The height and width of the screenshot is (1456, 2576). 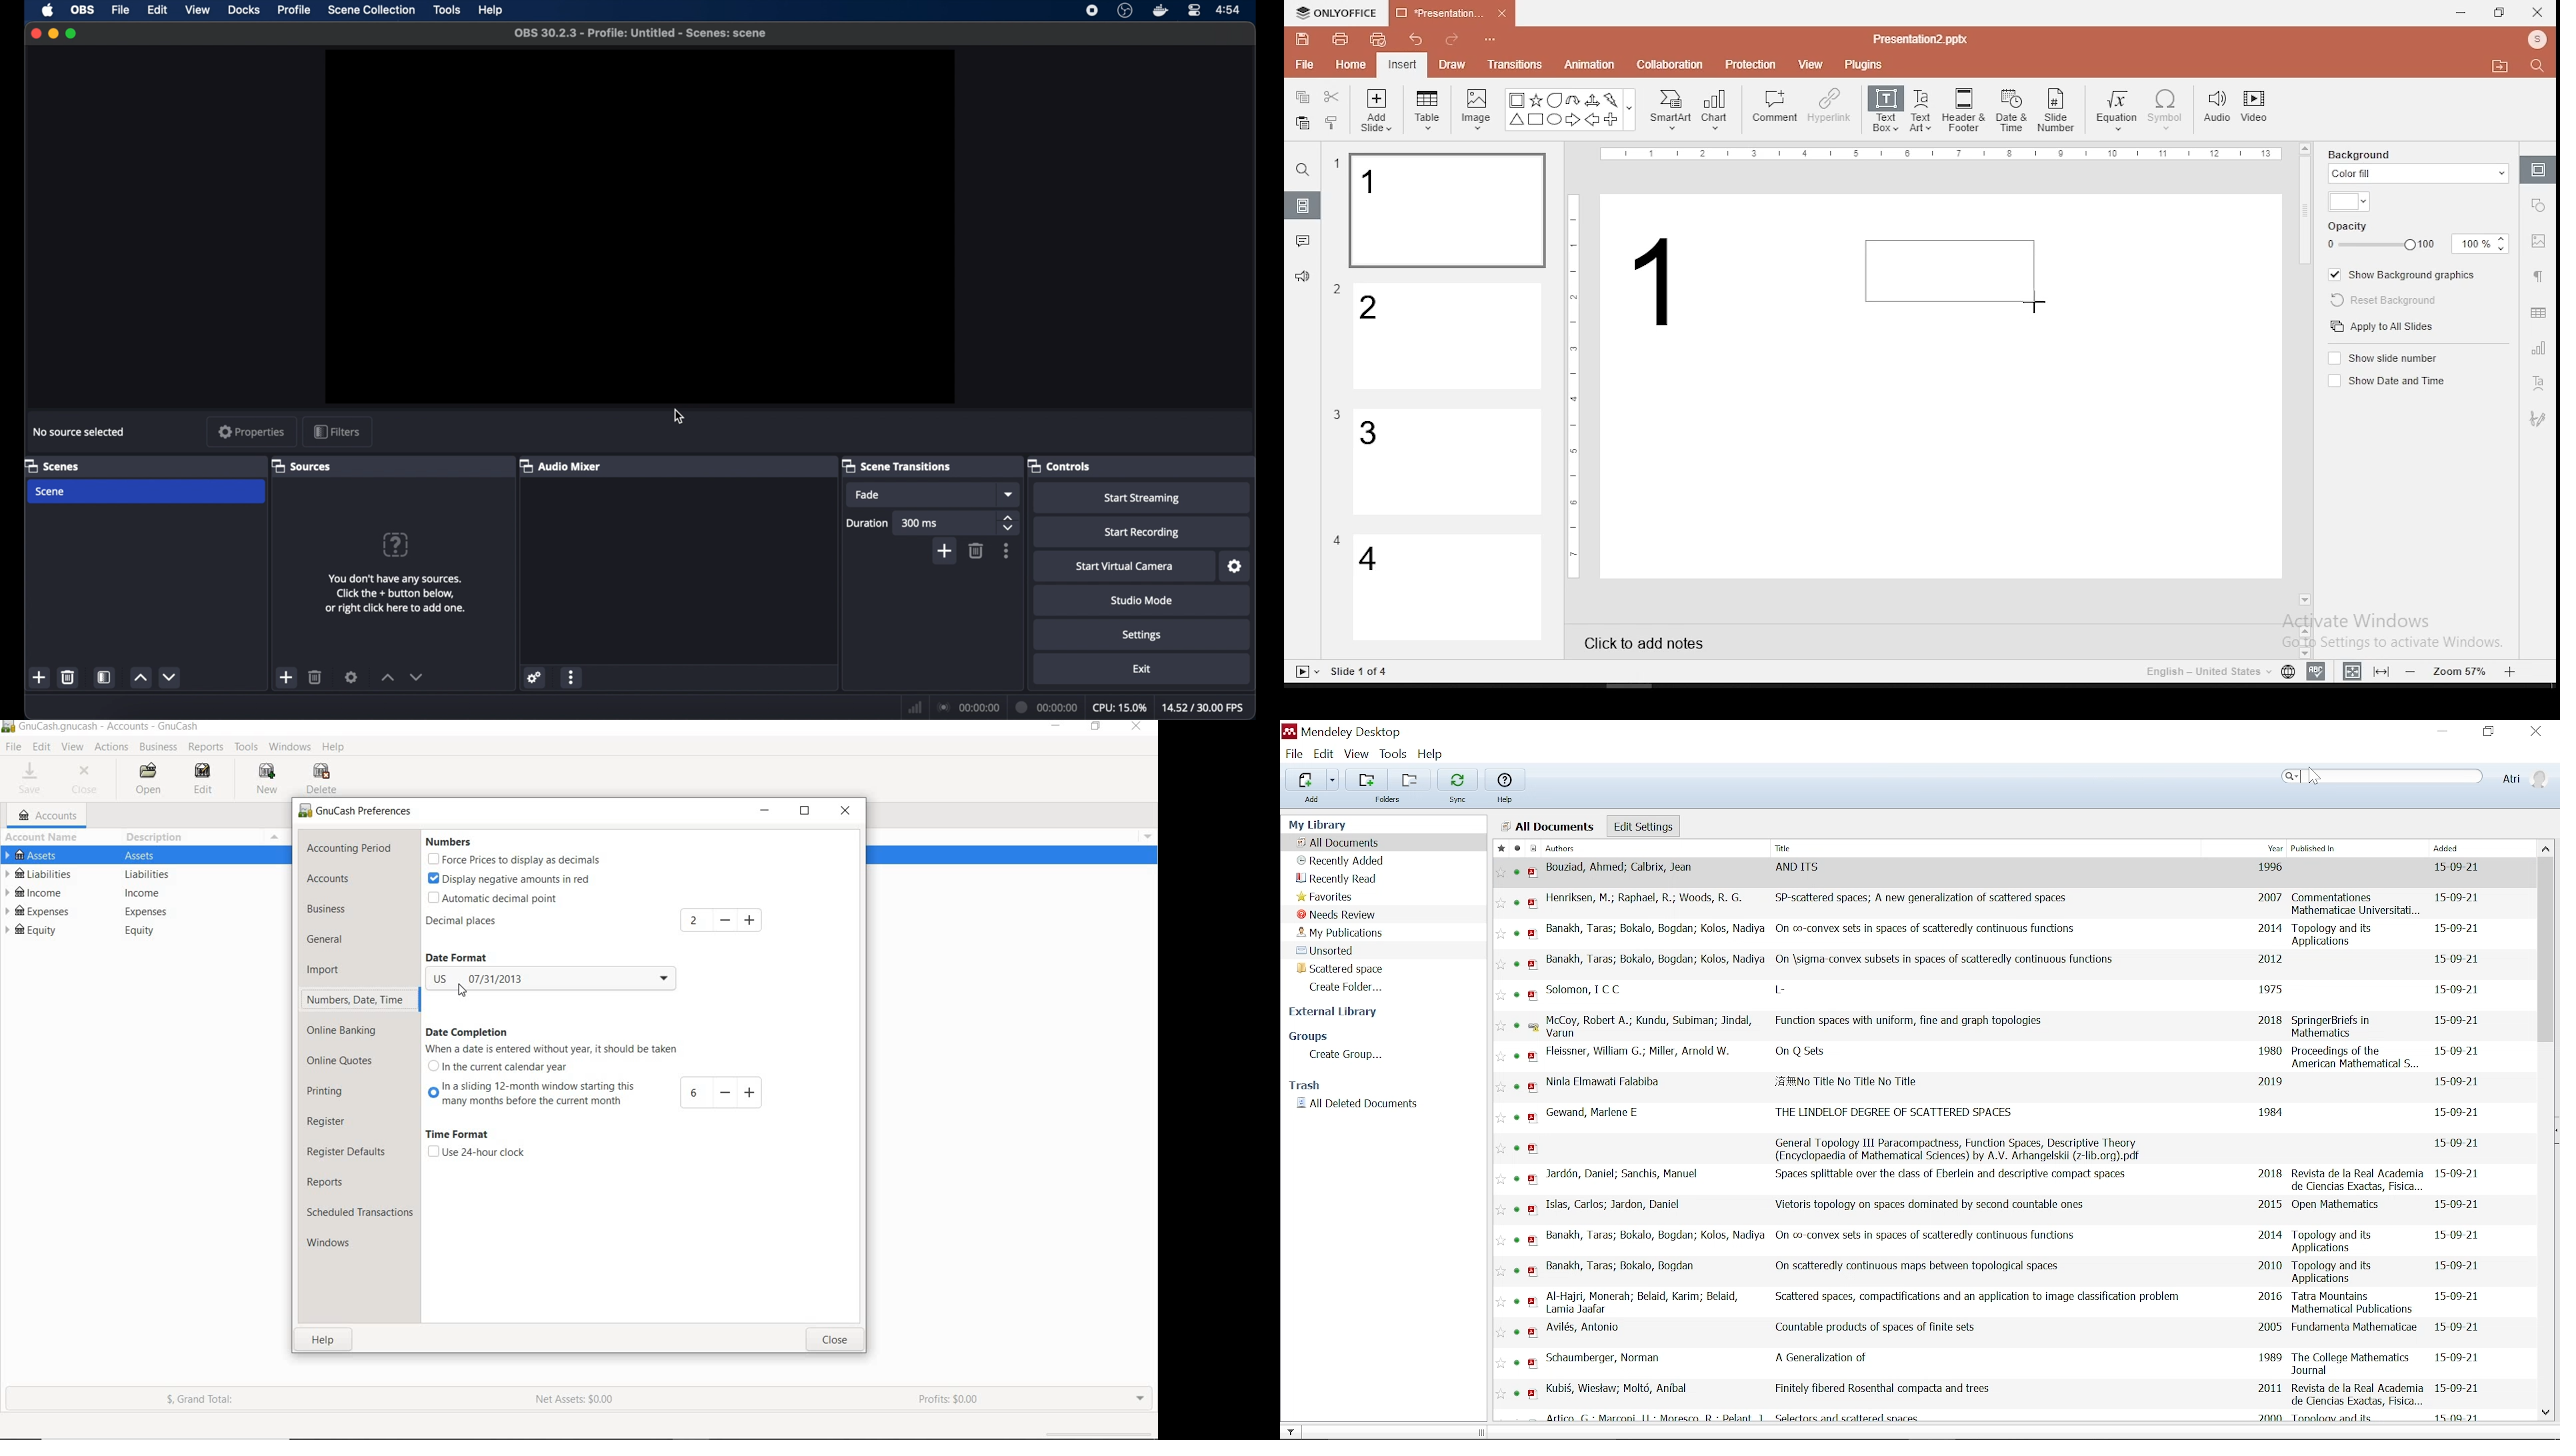 What do you see at coordinates (1445, 462) in the screenshot?
I see `slide 3` at bounding box center [1445, 462].